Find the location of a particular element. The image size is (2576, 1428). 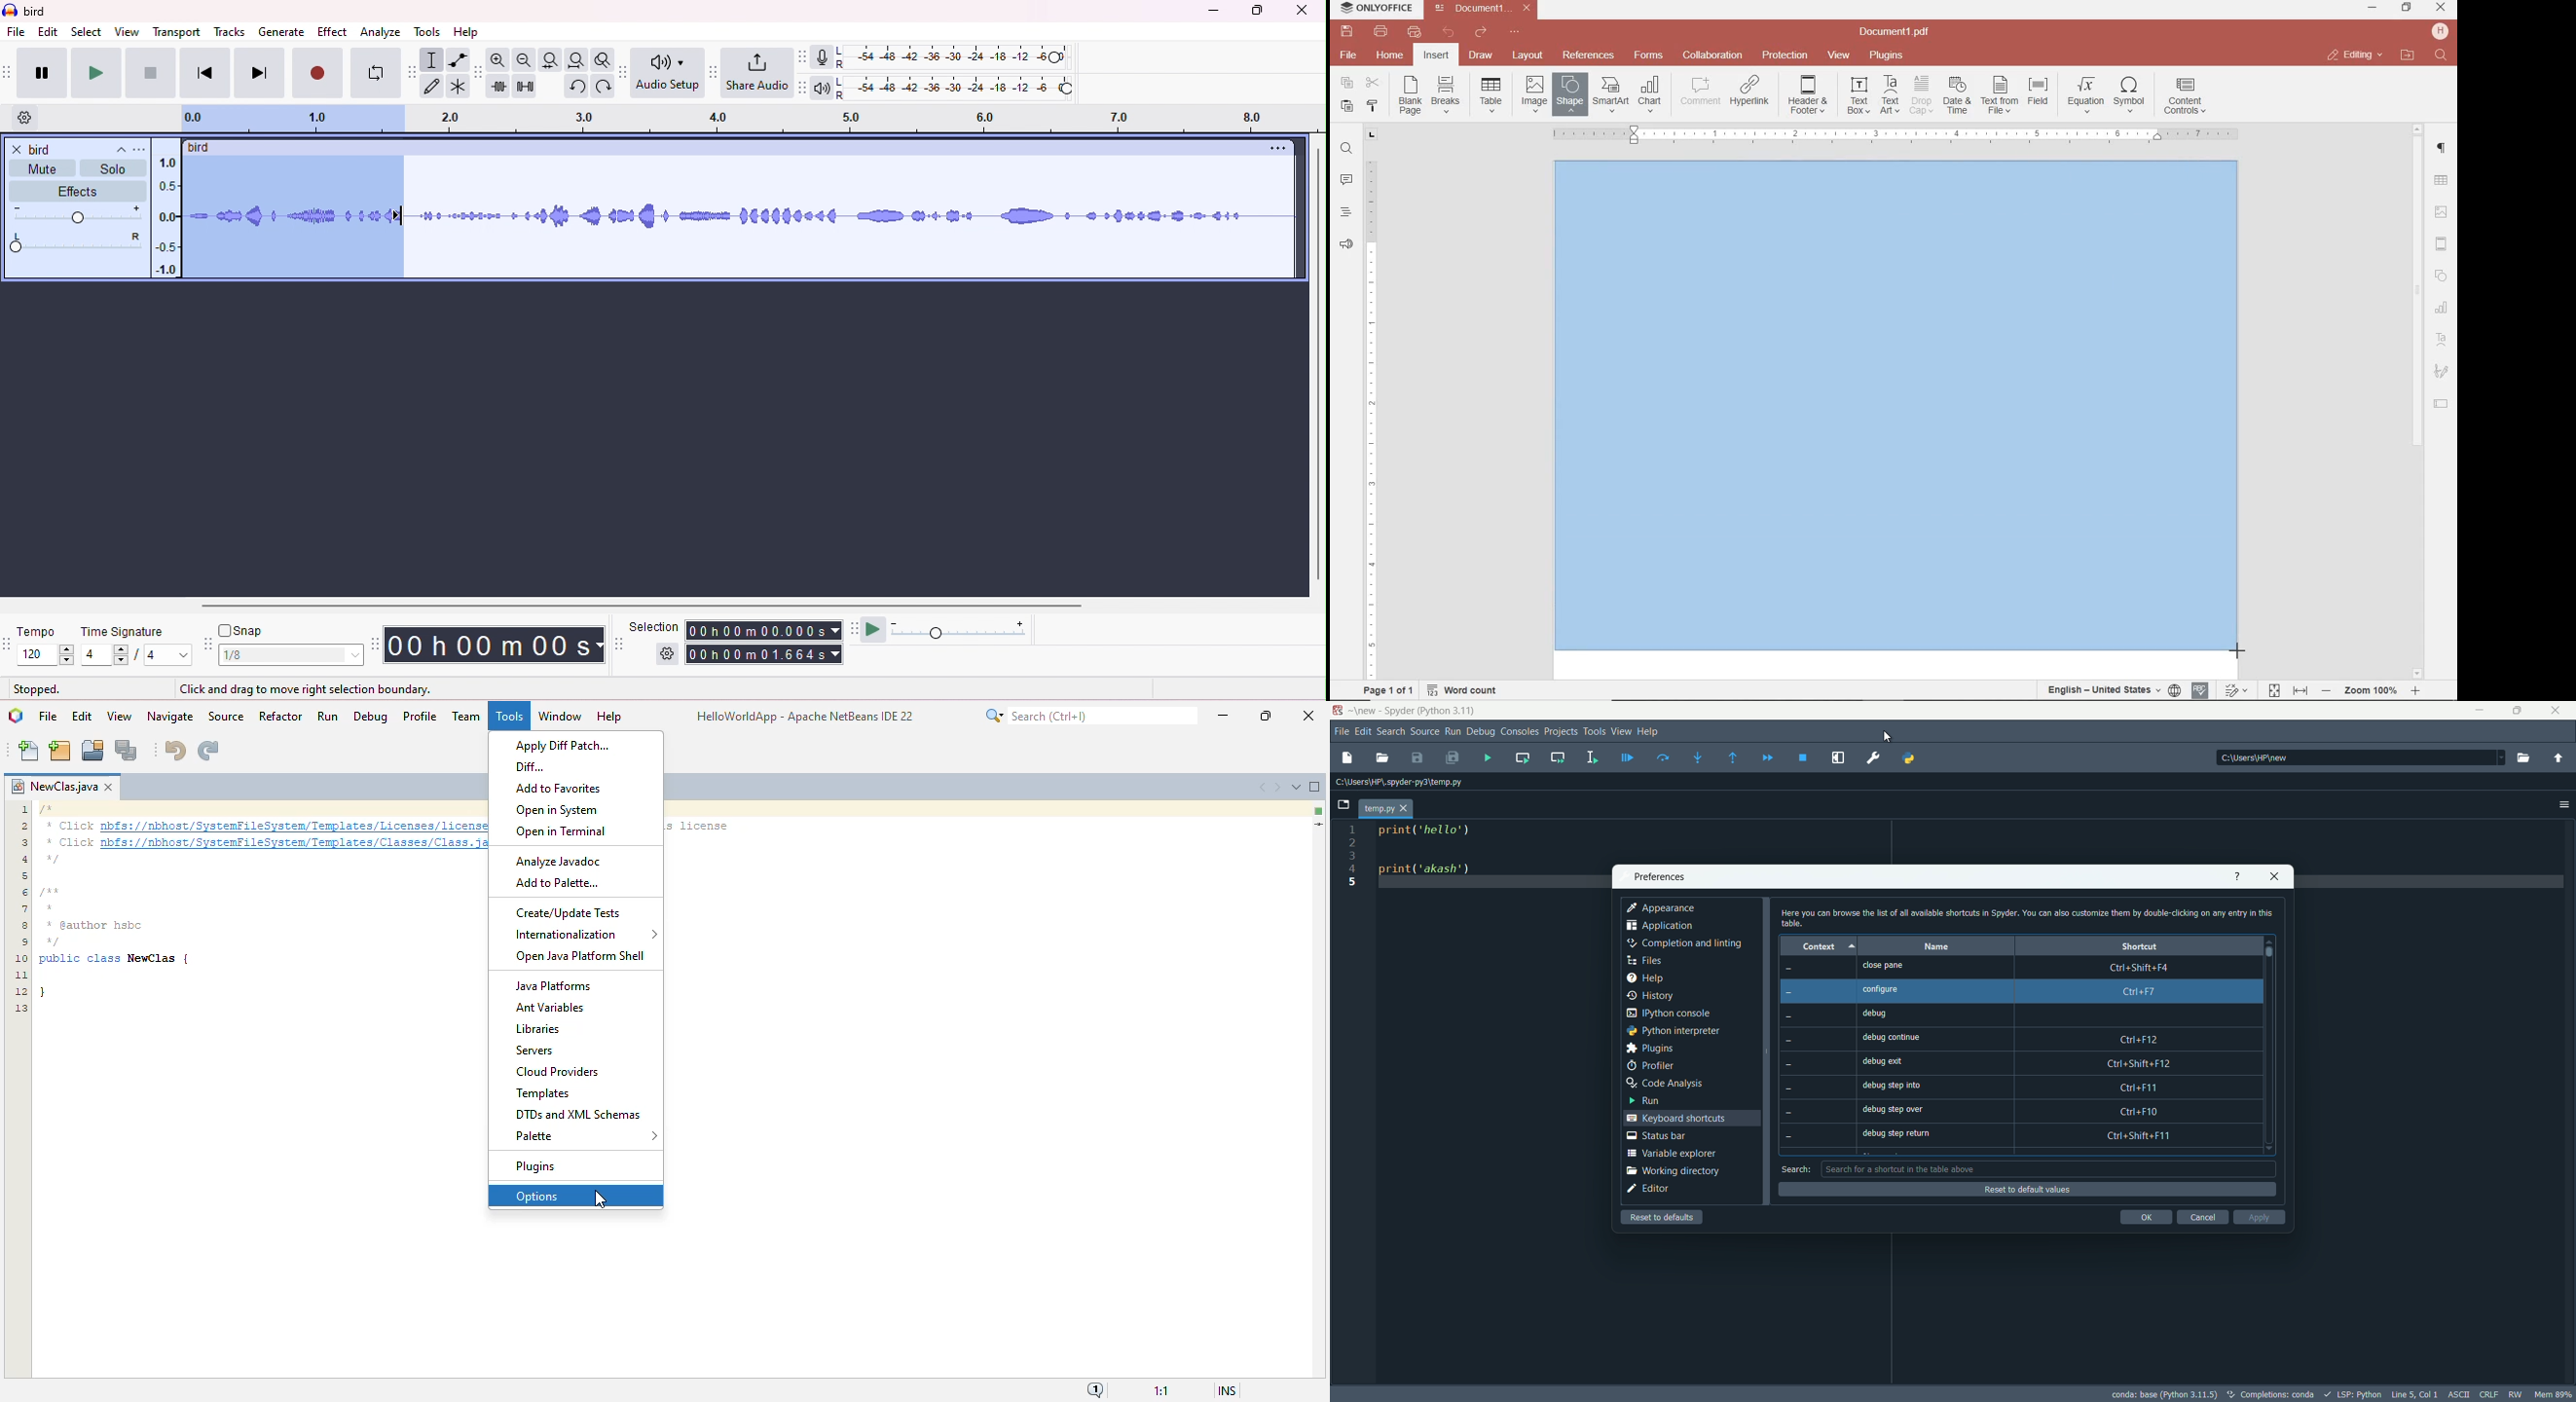

EDIT HEADER OR FOOTER is located at coordinates (1809, 95).